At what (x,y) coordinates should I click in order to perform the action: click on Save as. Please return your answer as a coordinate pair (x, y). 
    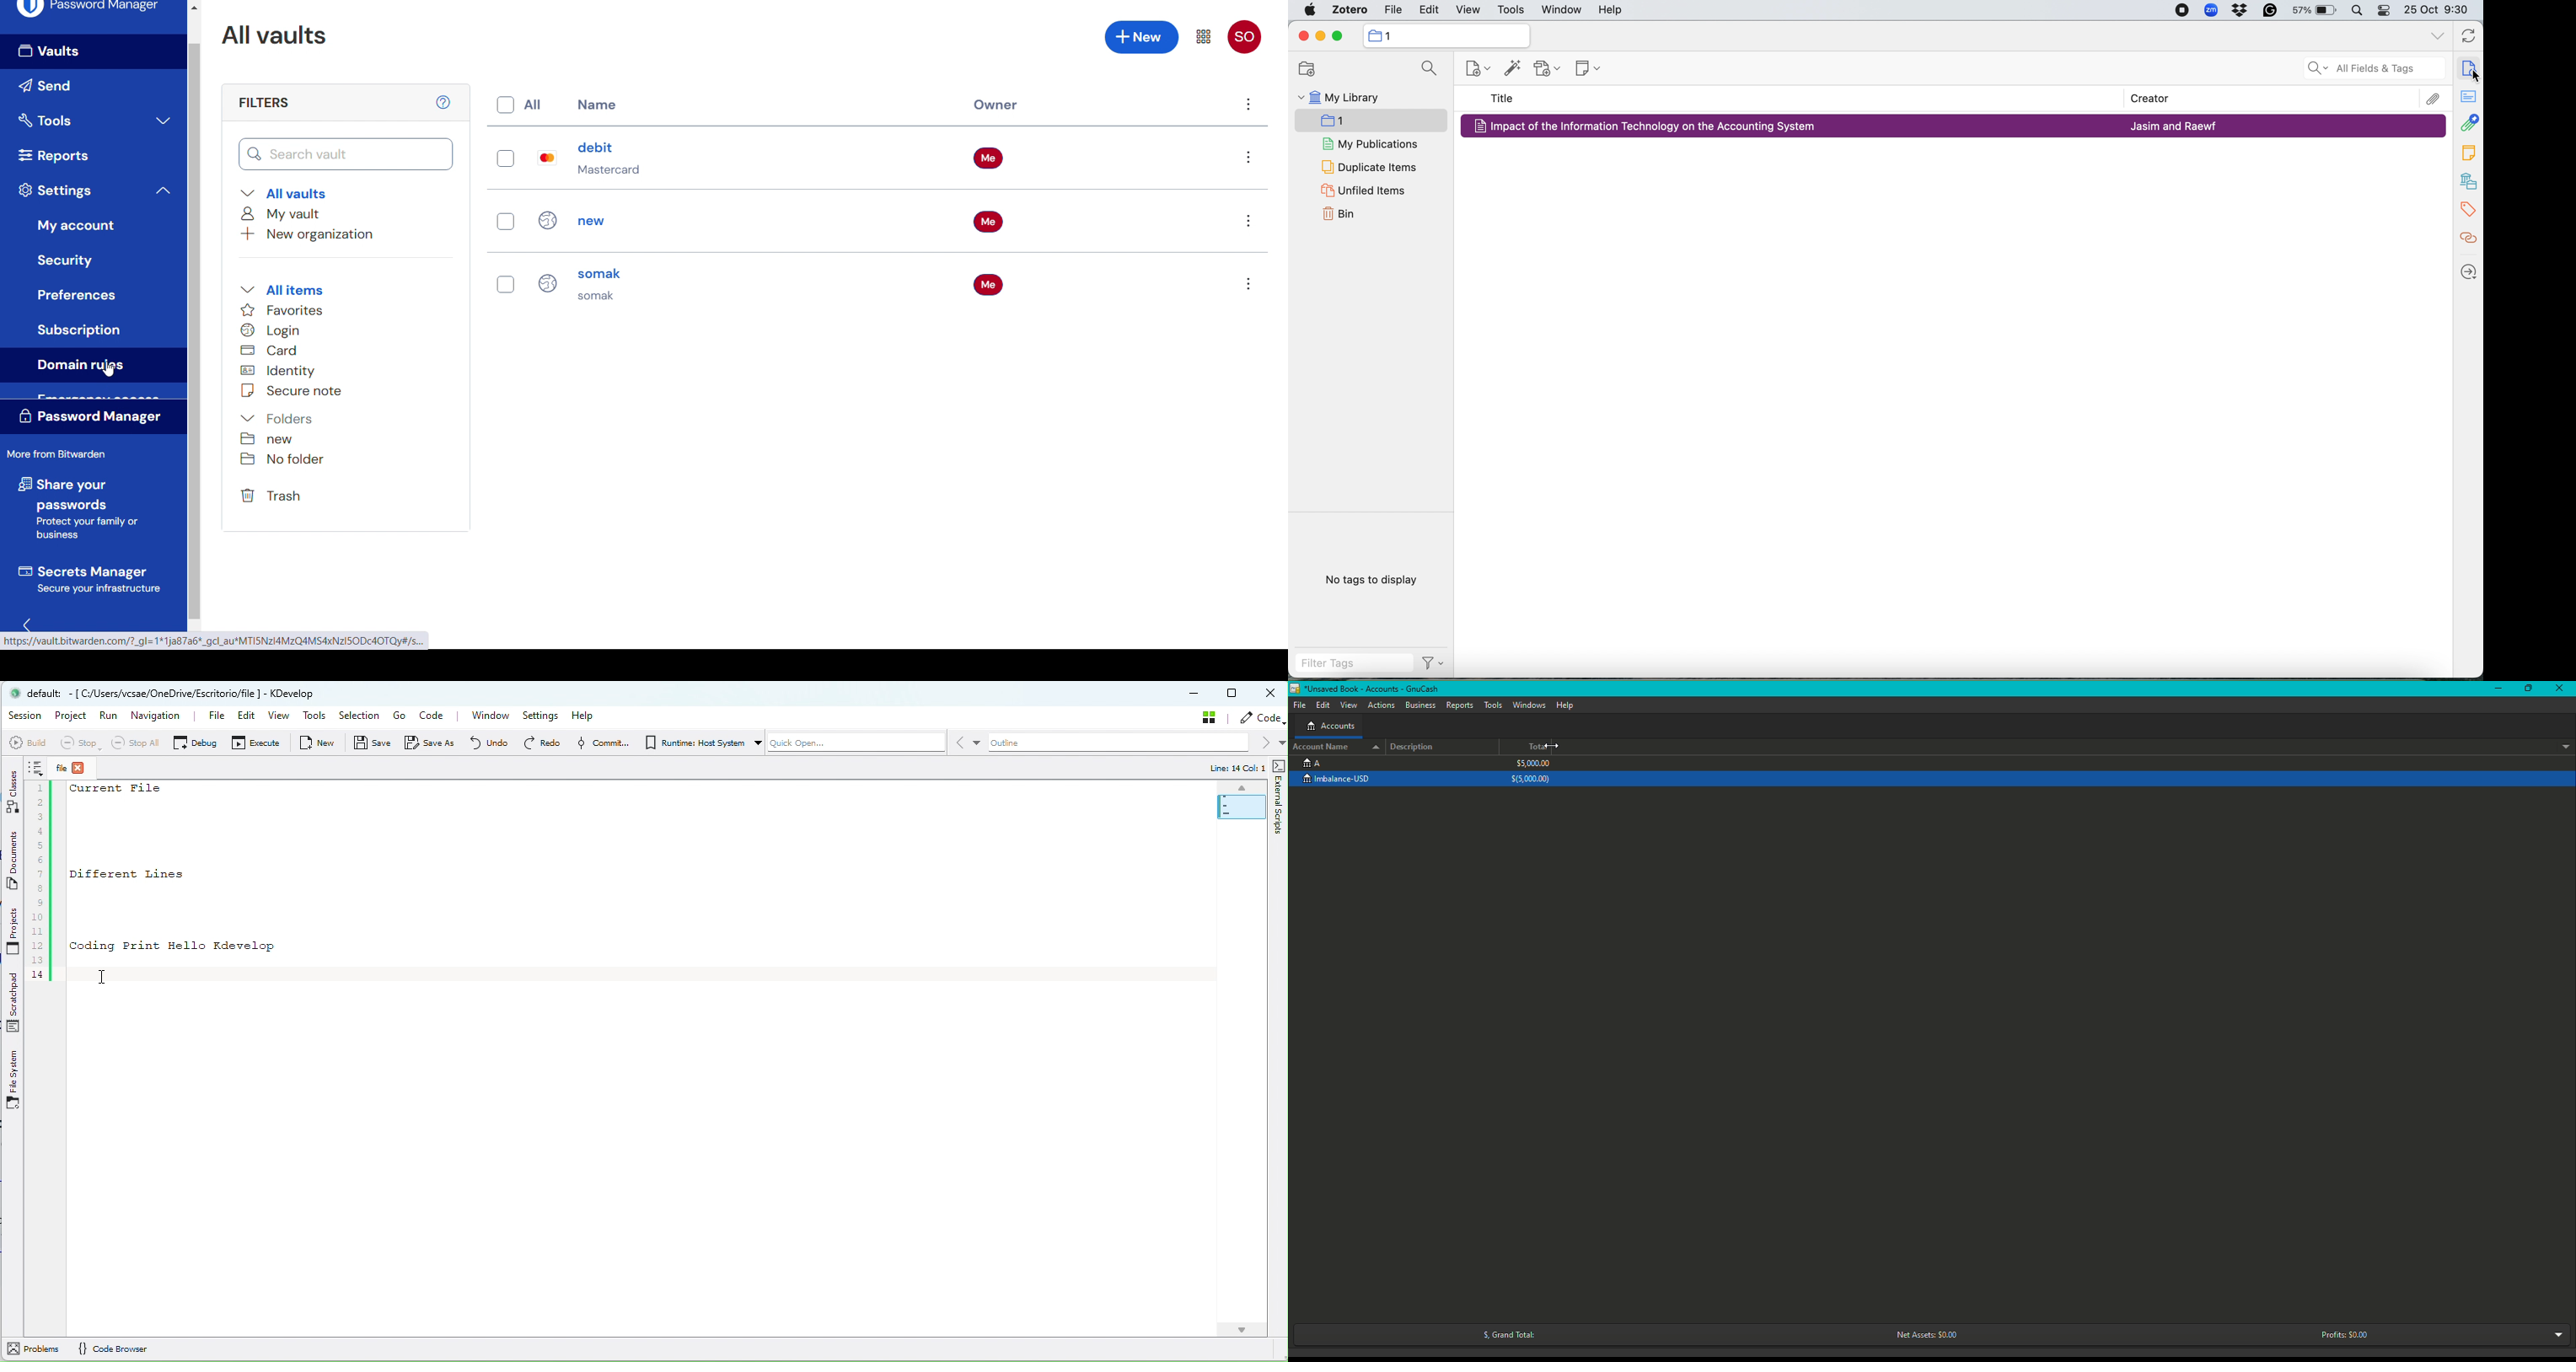
    Looking at the image, I should click on (433, 743).